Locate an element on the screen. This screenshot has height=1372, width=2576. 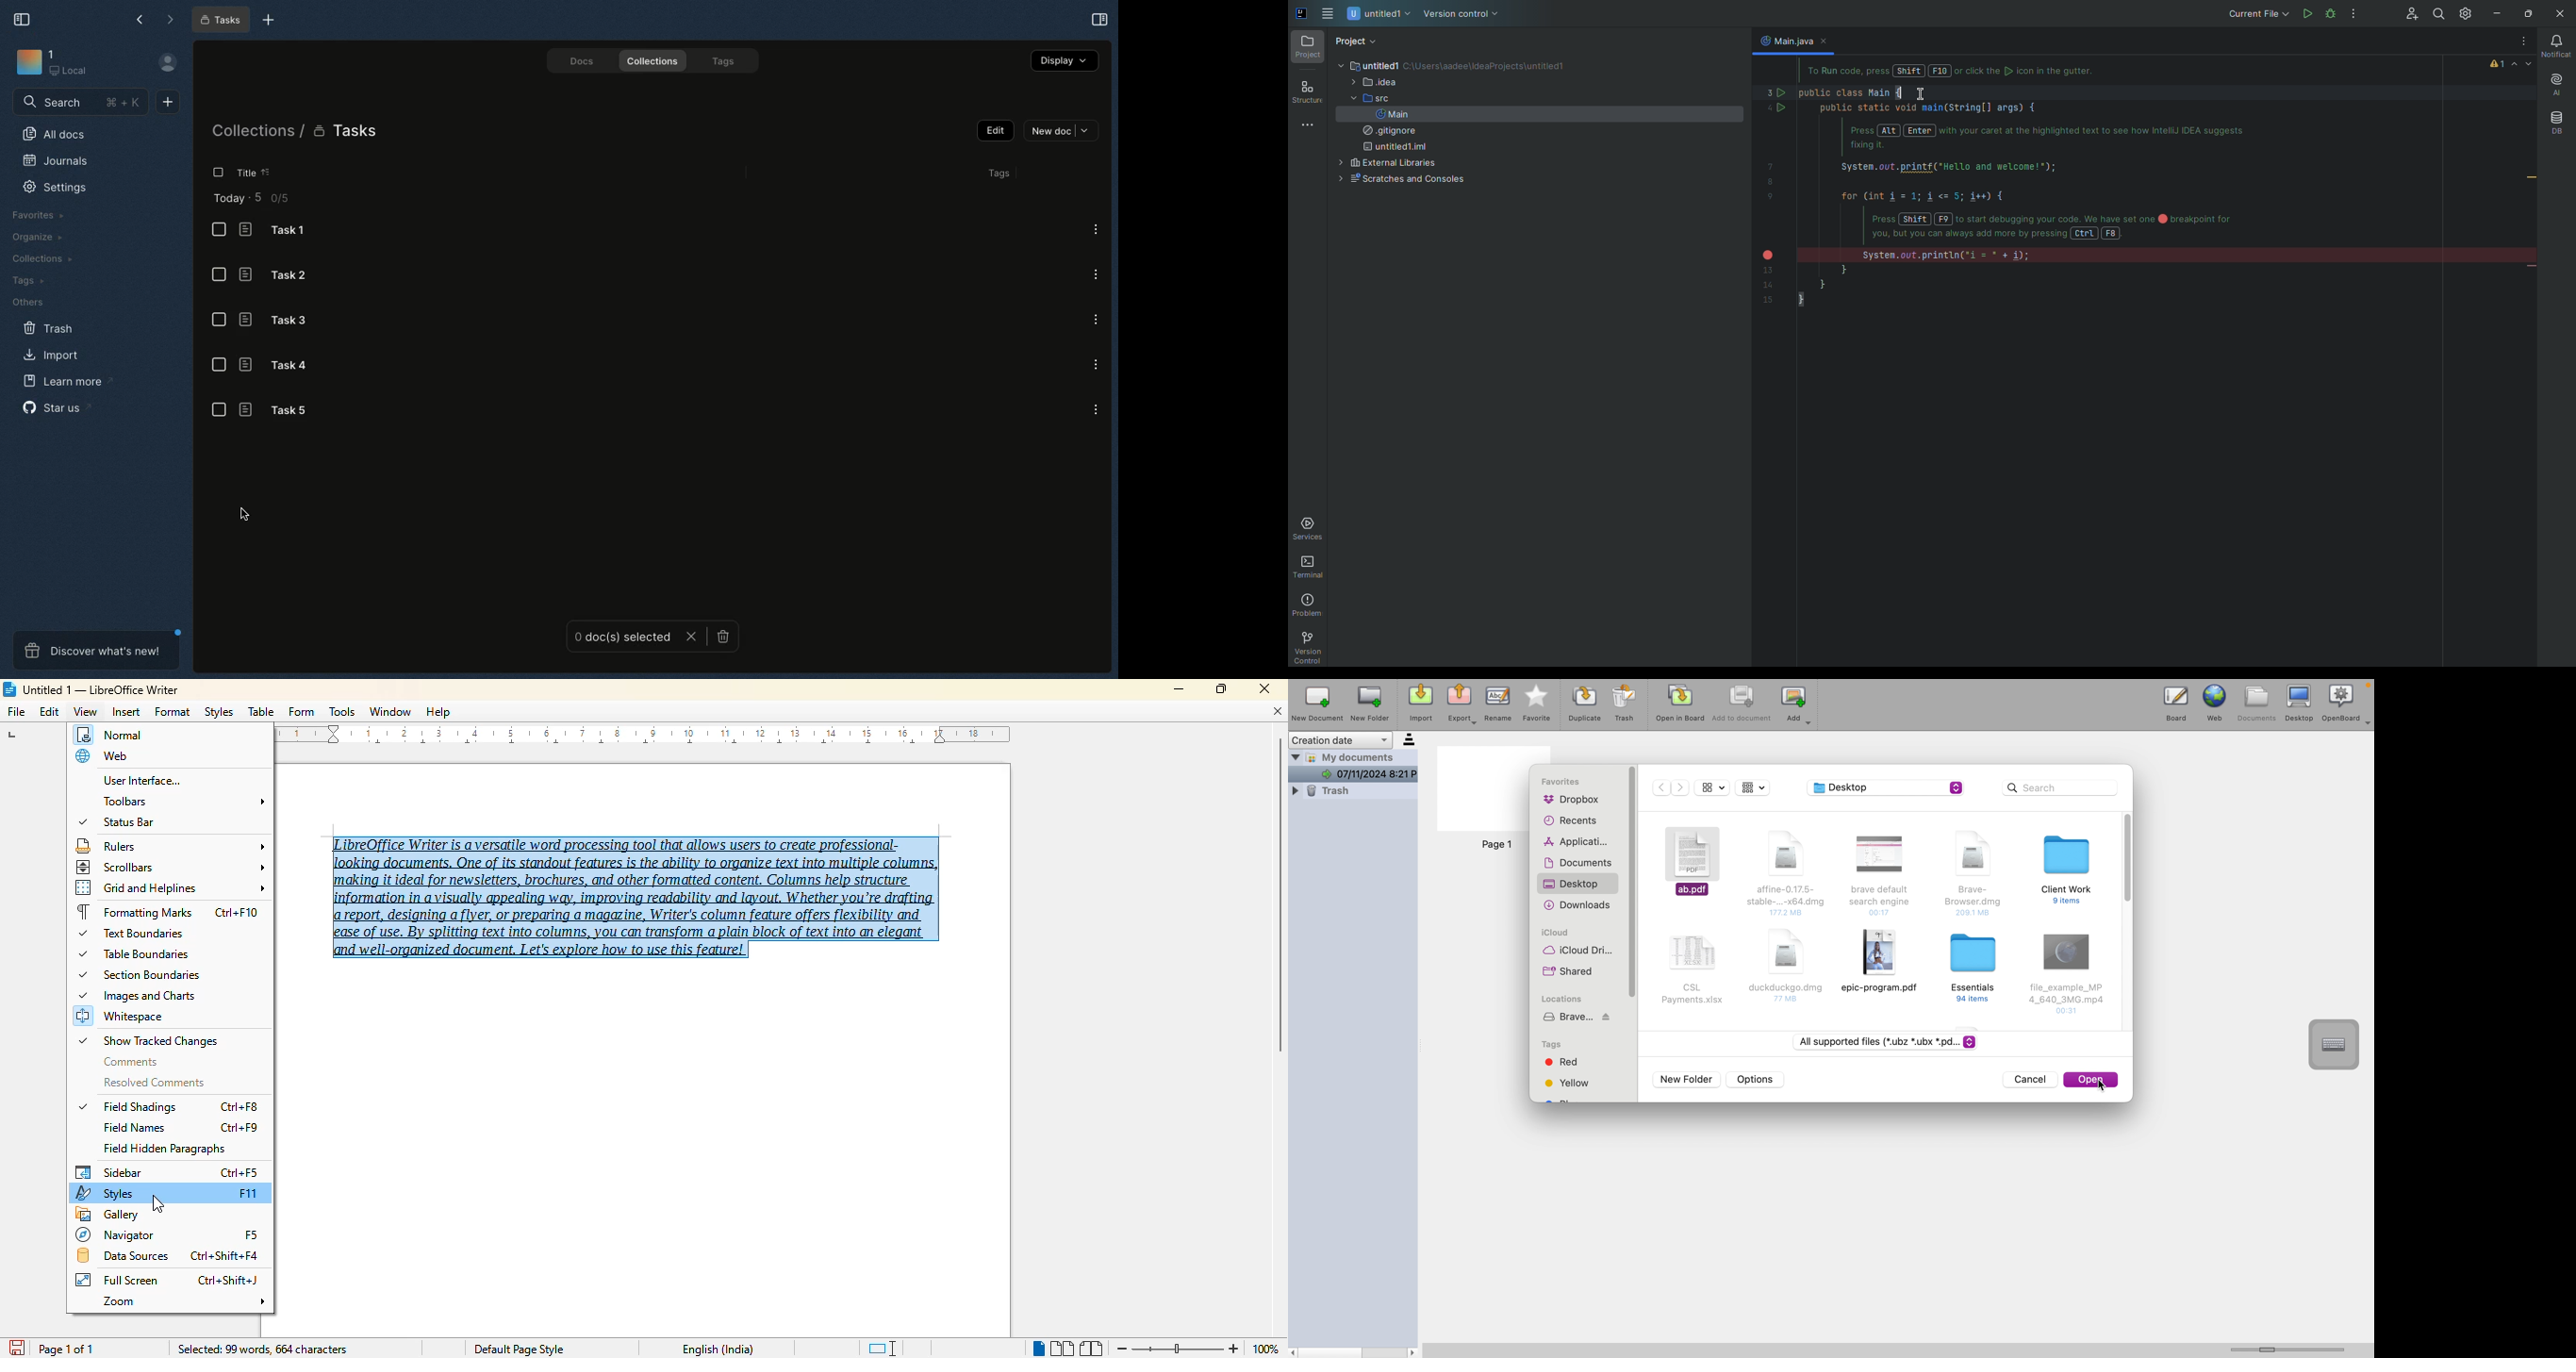
format is located at coordinates (173, 711).